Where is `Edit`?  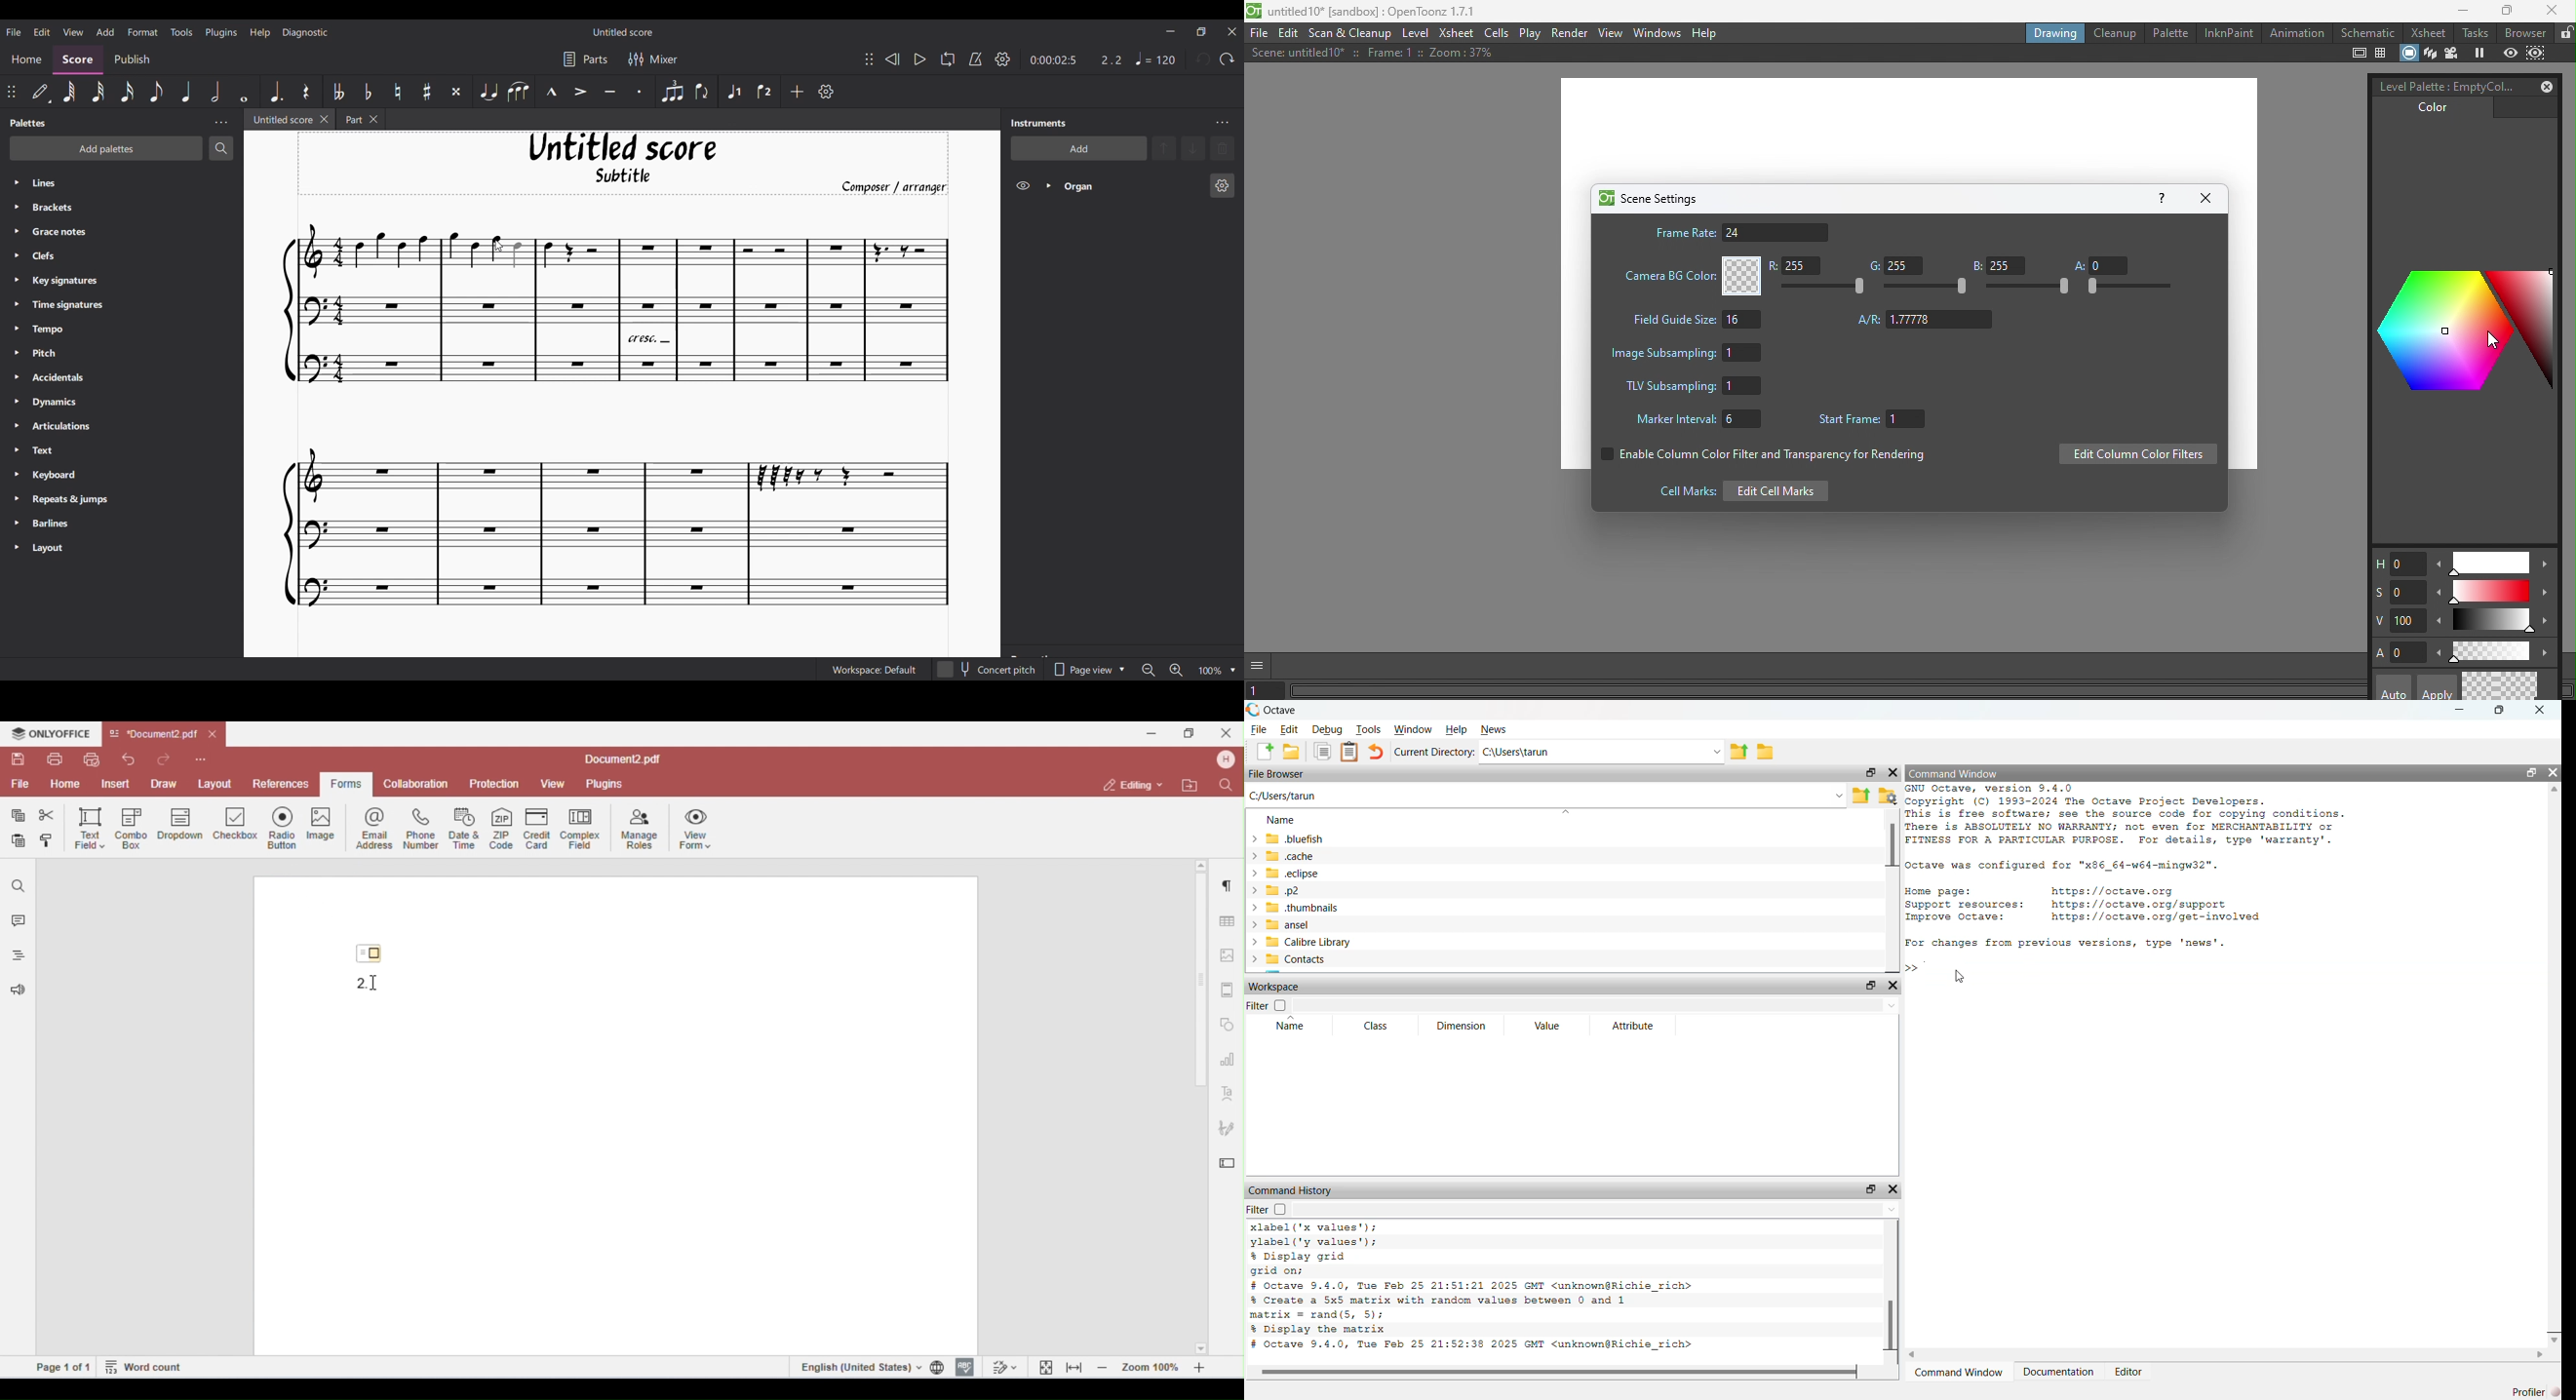
Edit is located at coordinates (1289, 729).